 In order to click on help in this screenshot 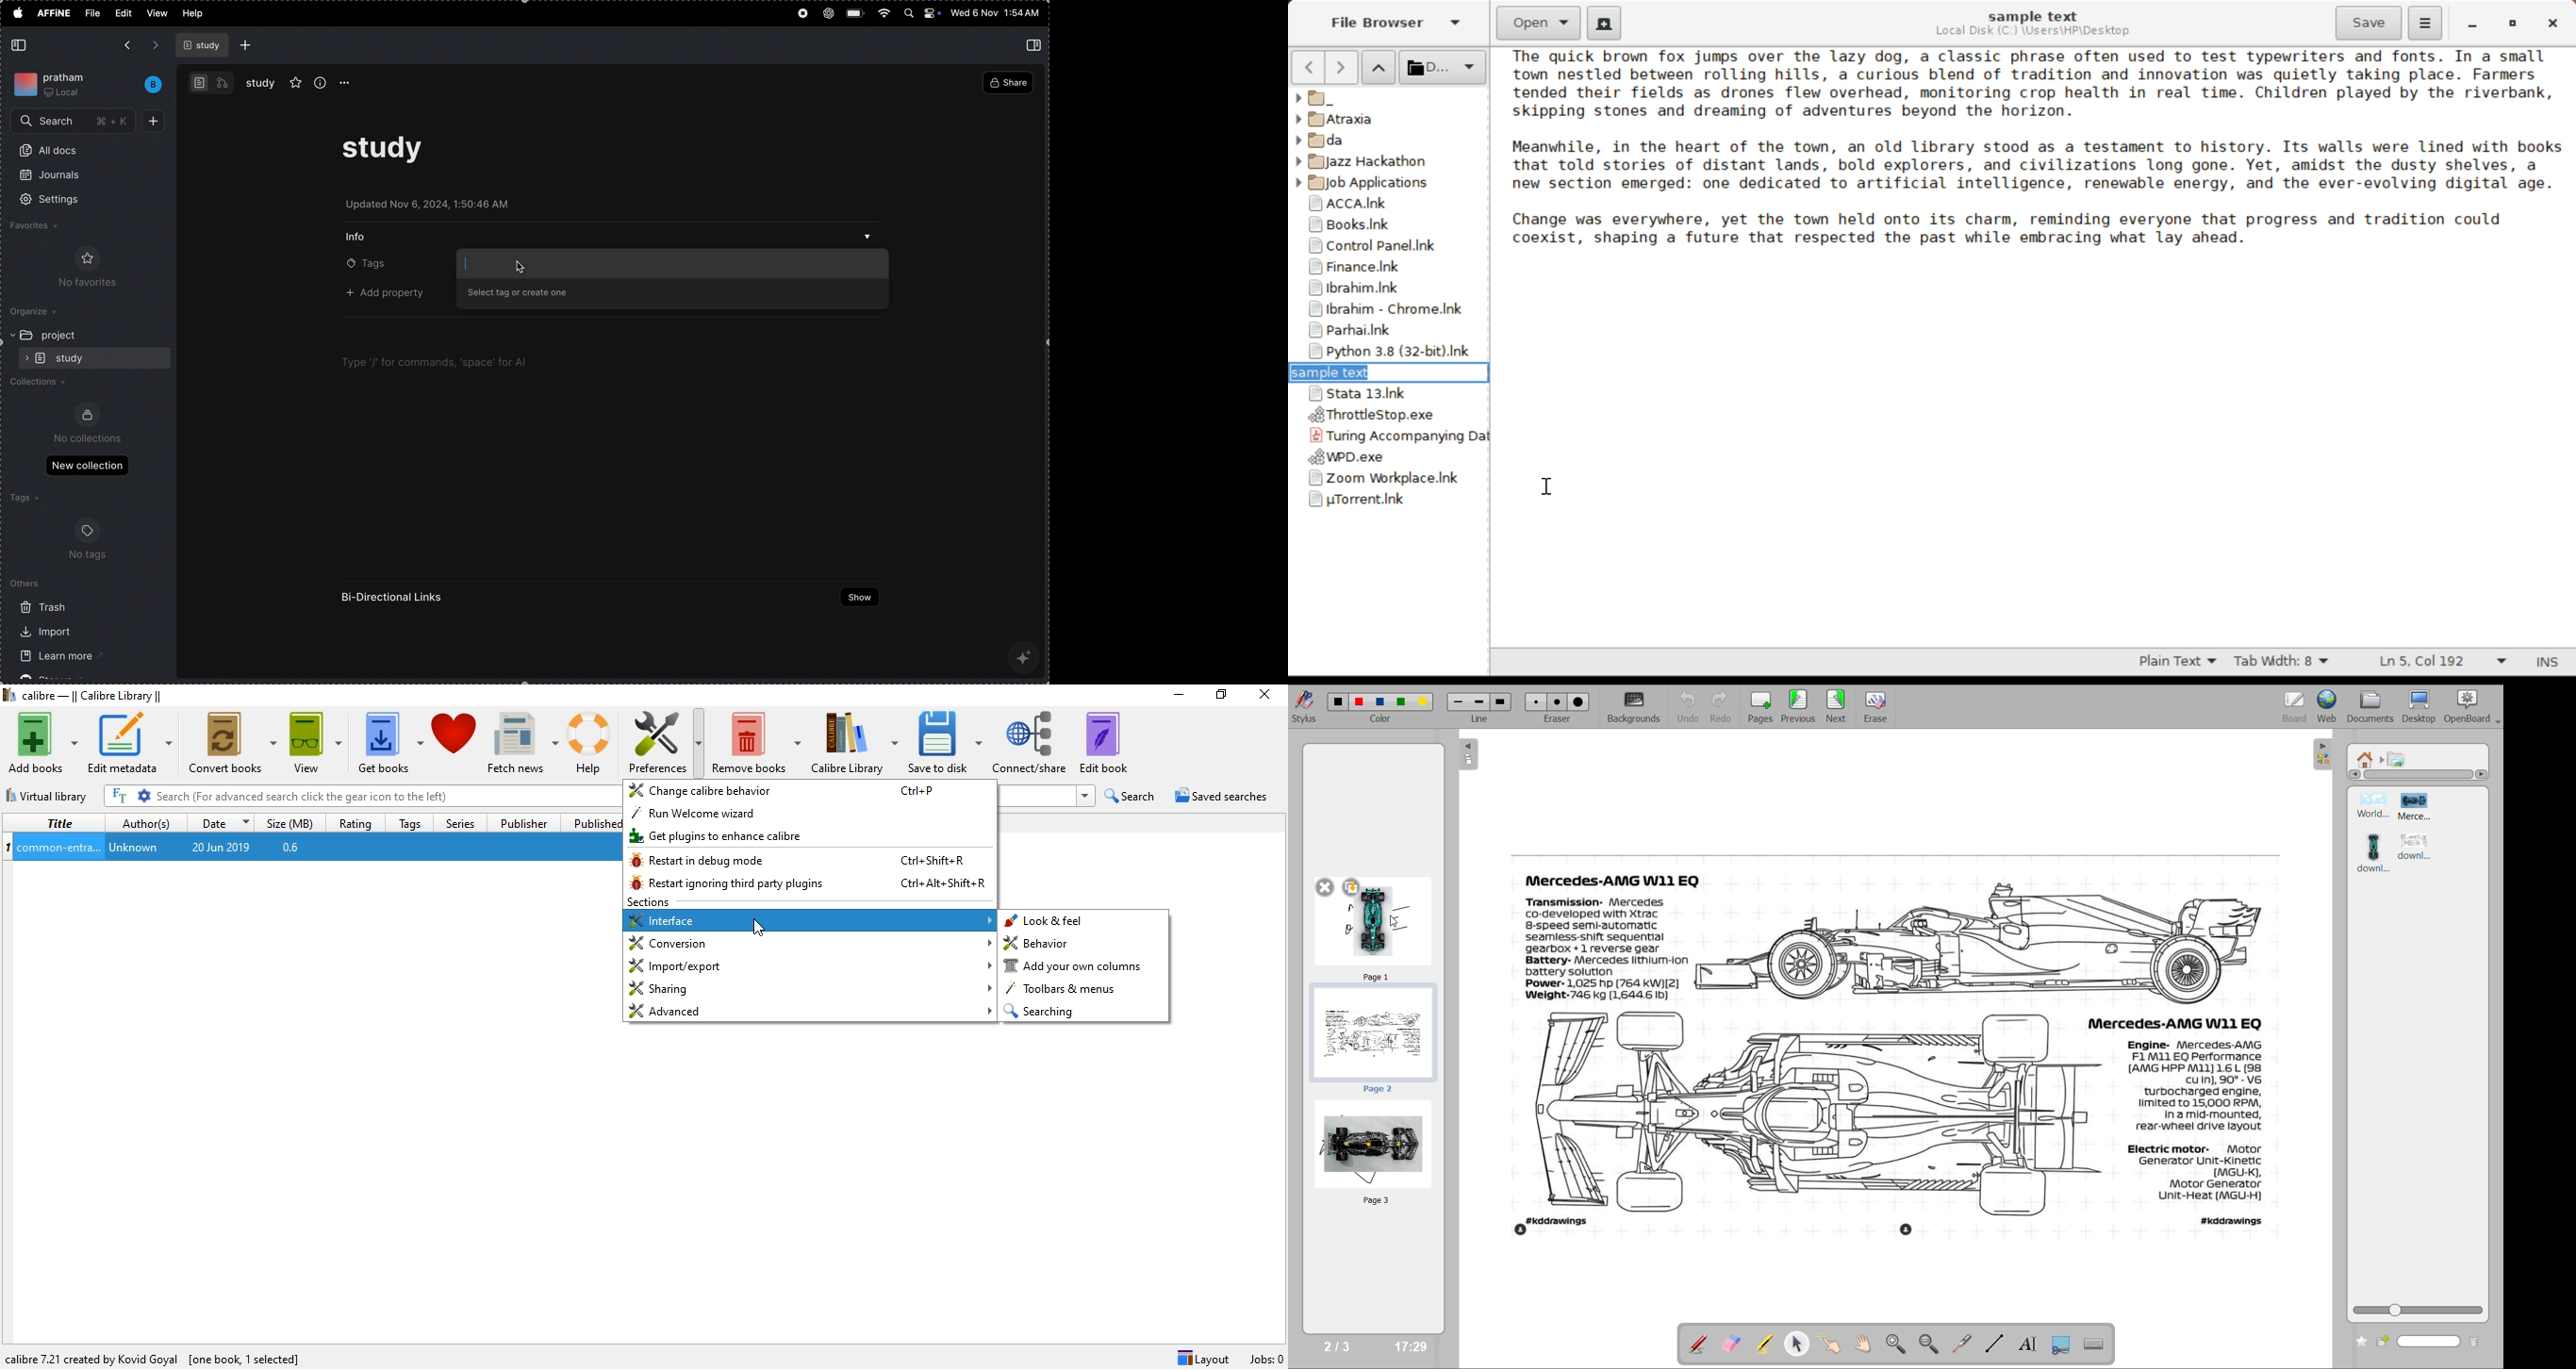, I will do `click(197, 14)`.